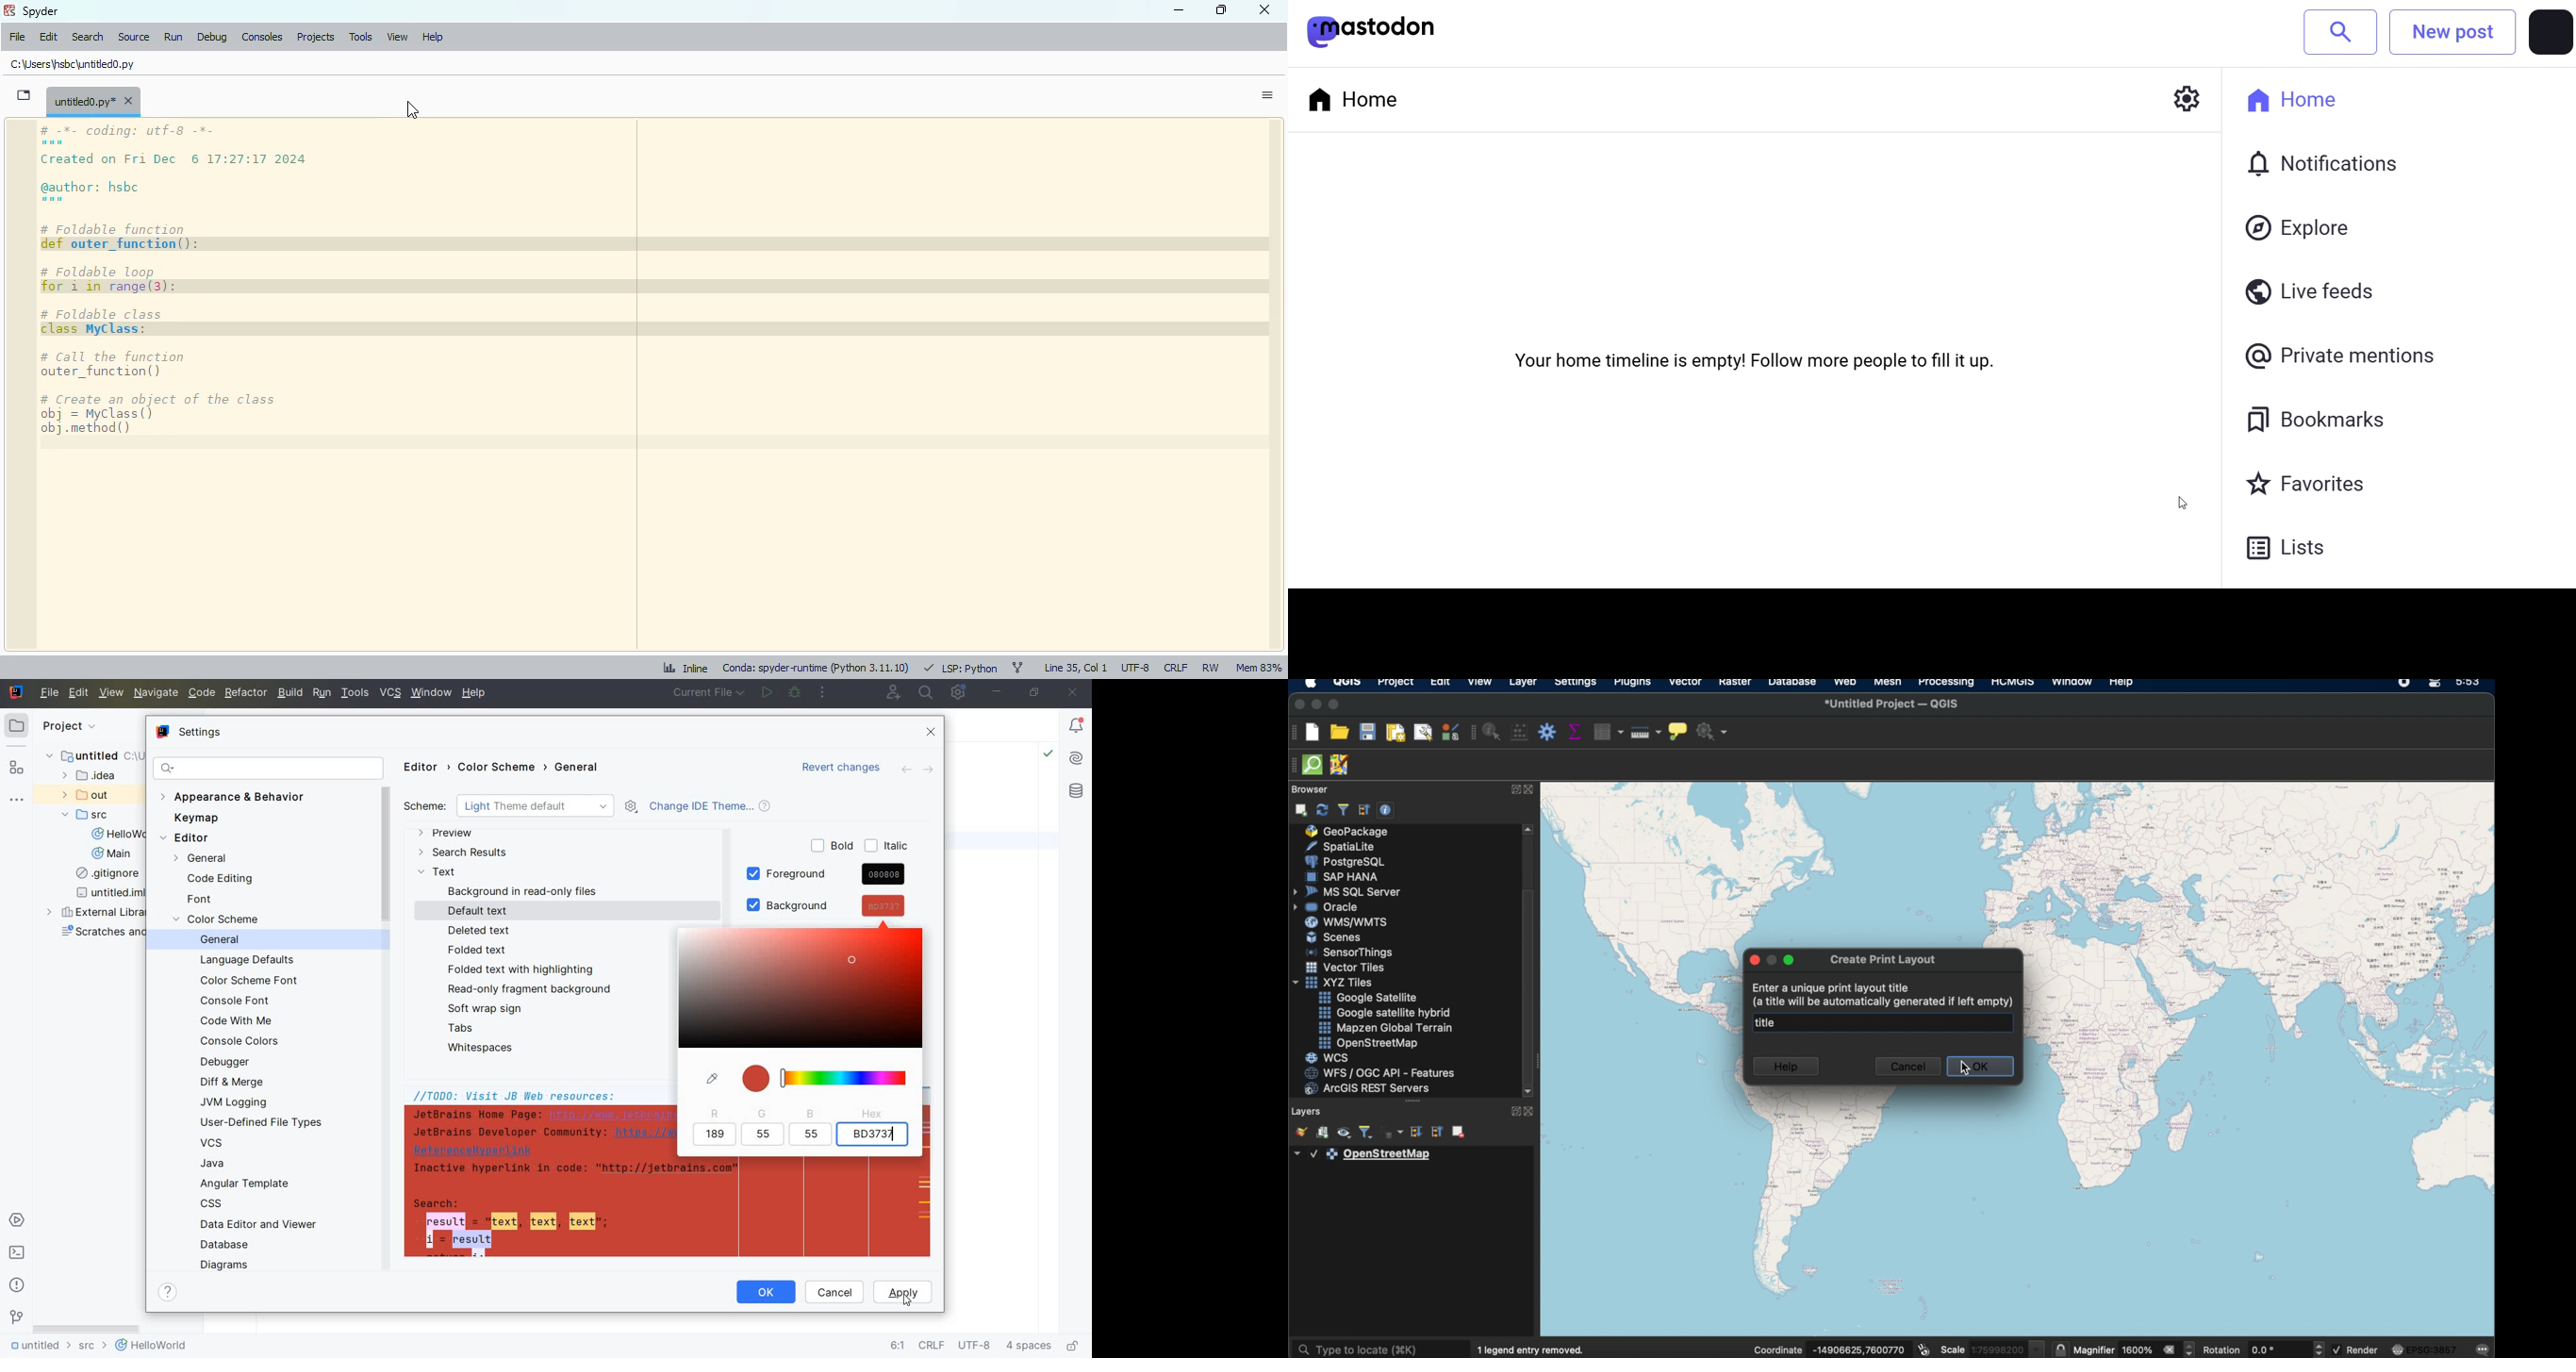  What do you see at coordinates (889, 847) in the screenshot?
I see `ITALIC` at bounding box center [889, 847].